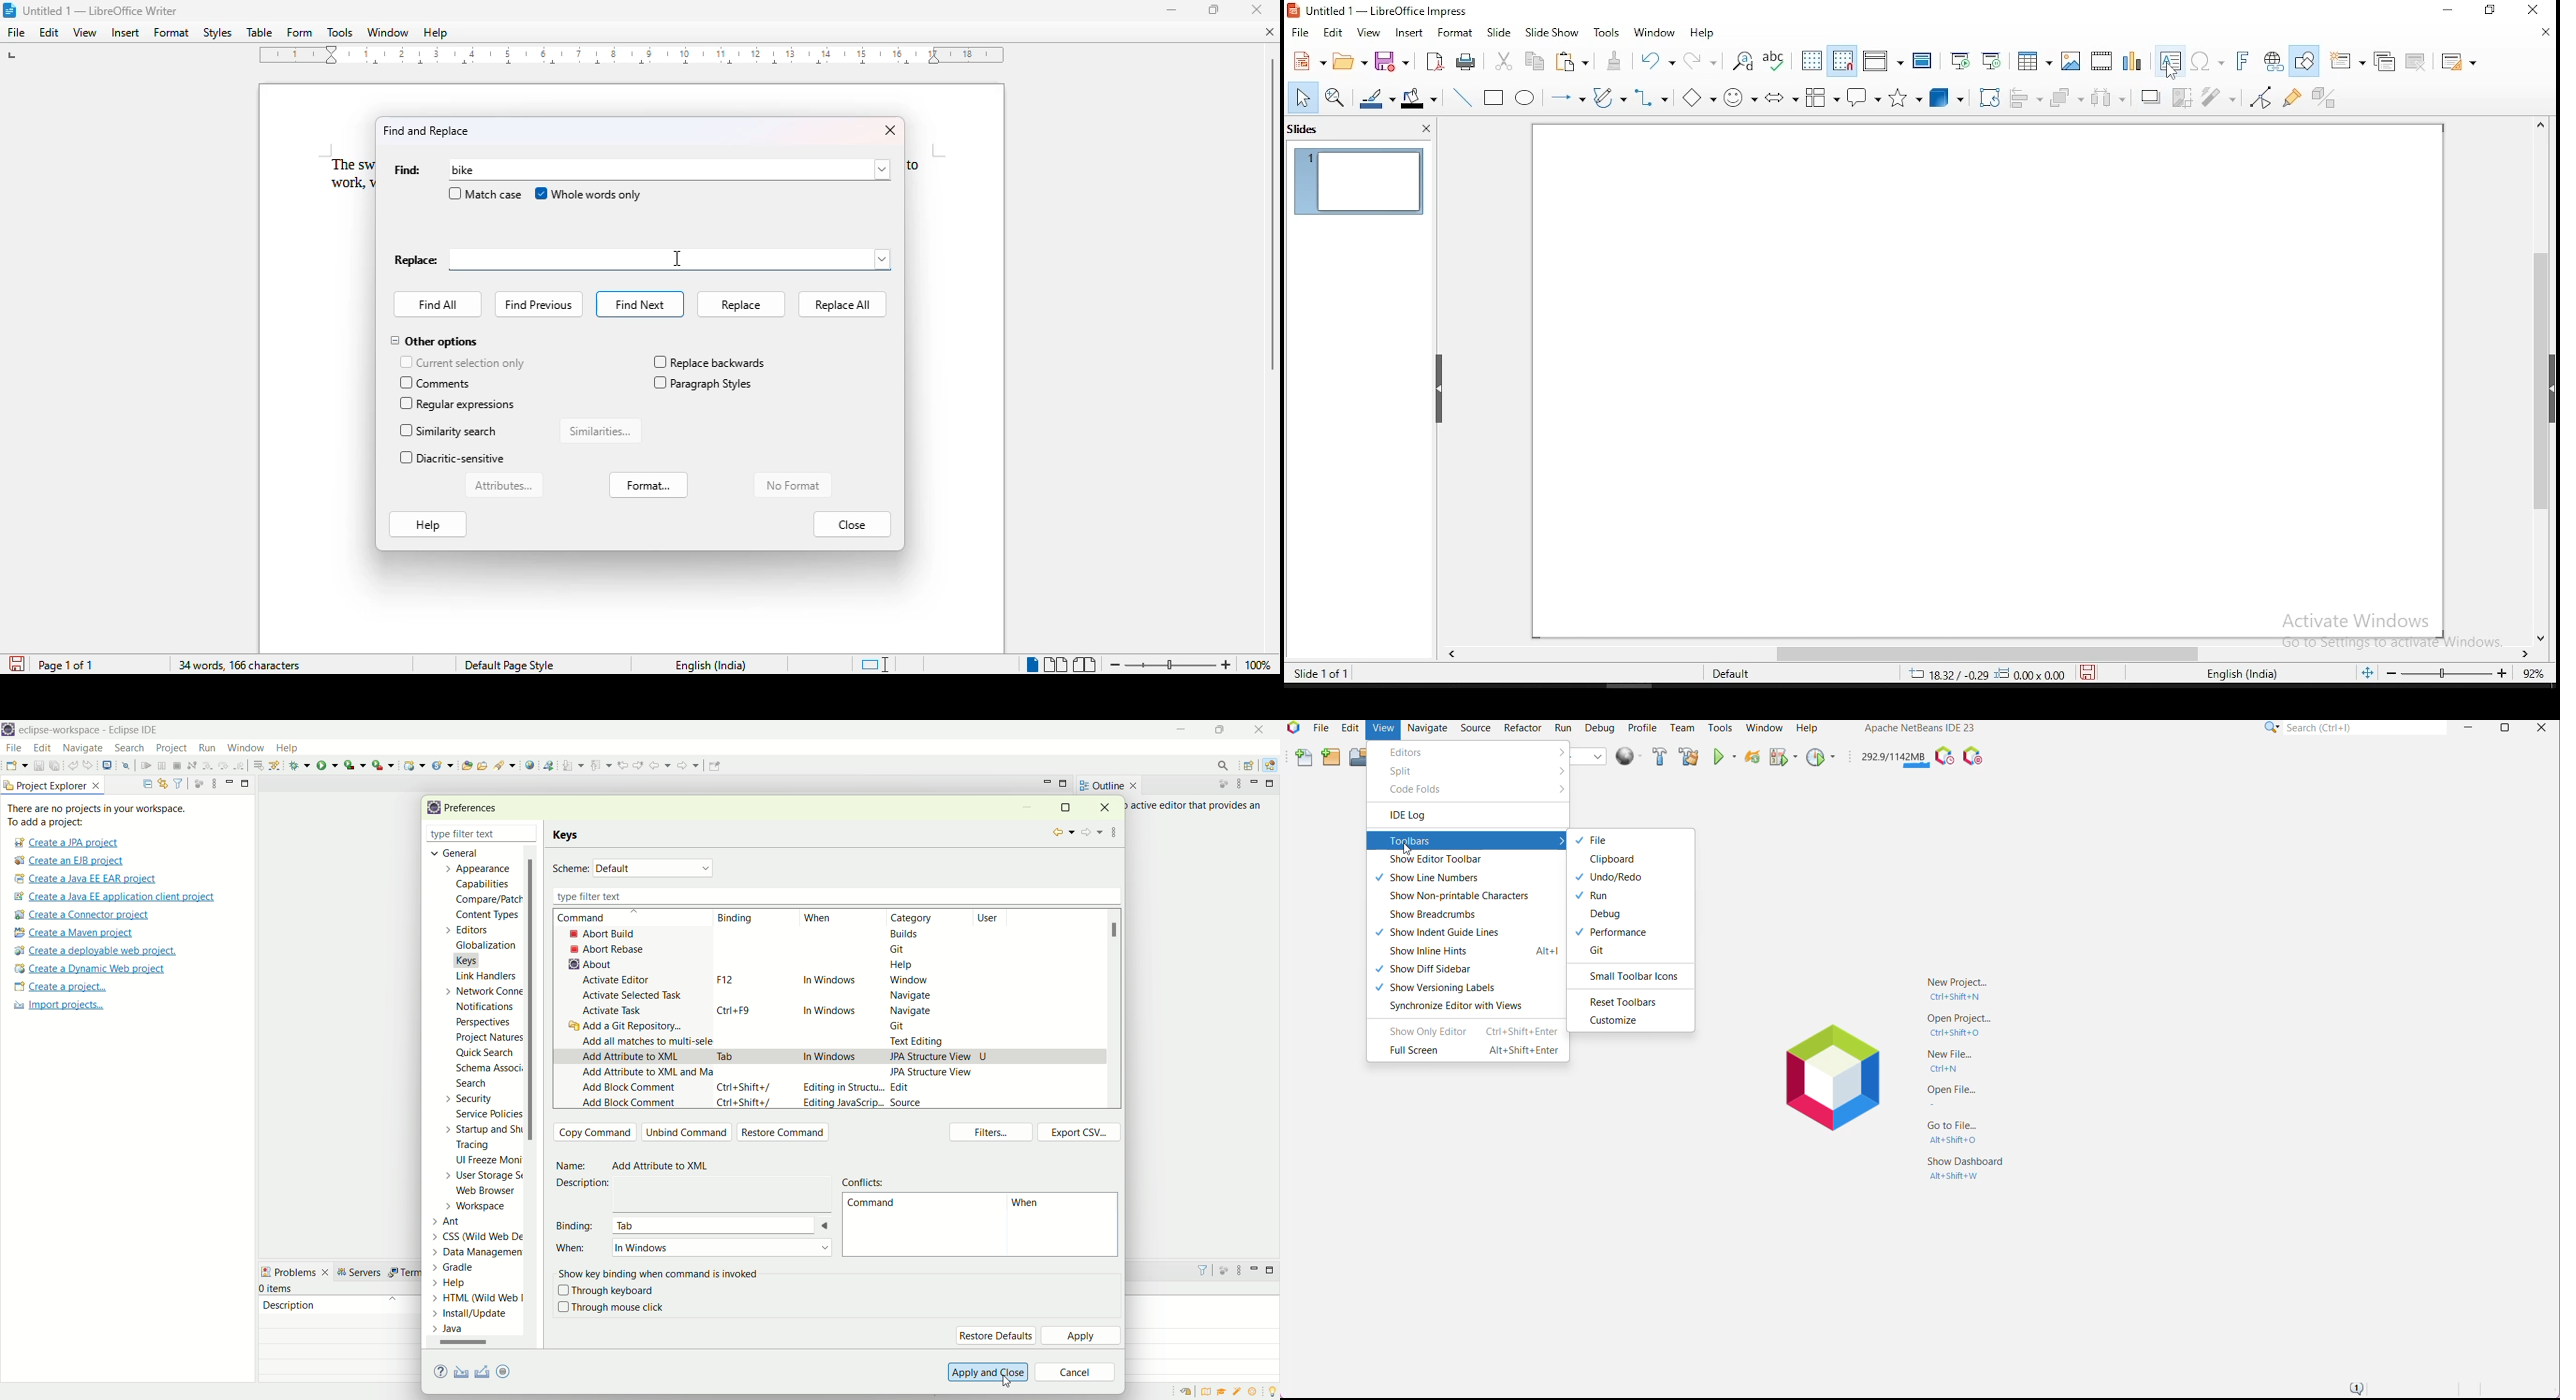  Describe the element at coordinates (50, 32) in the screenshot. I see `edit` at that location.